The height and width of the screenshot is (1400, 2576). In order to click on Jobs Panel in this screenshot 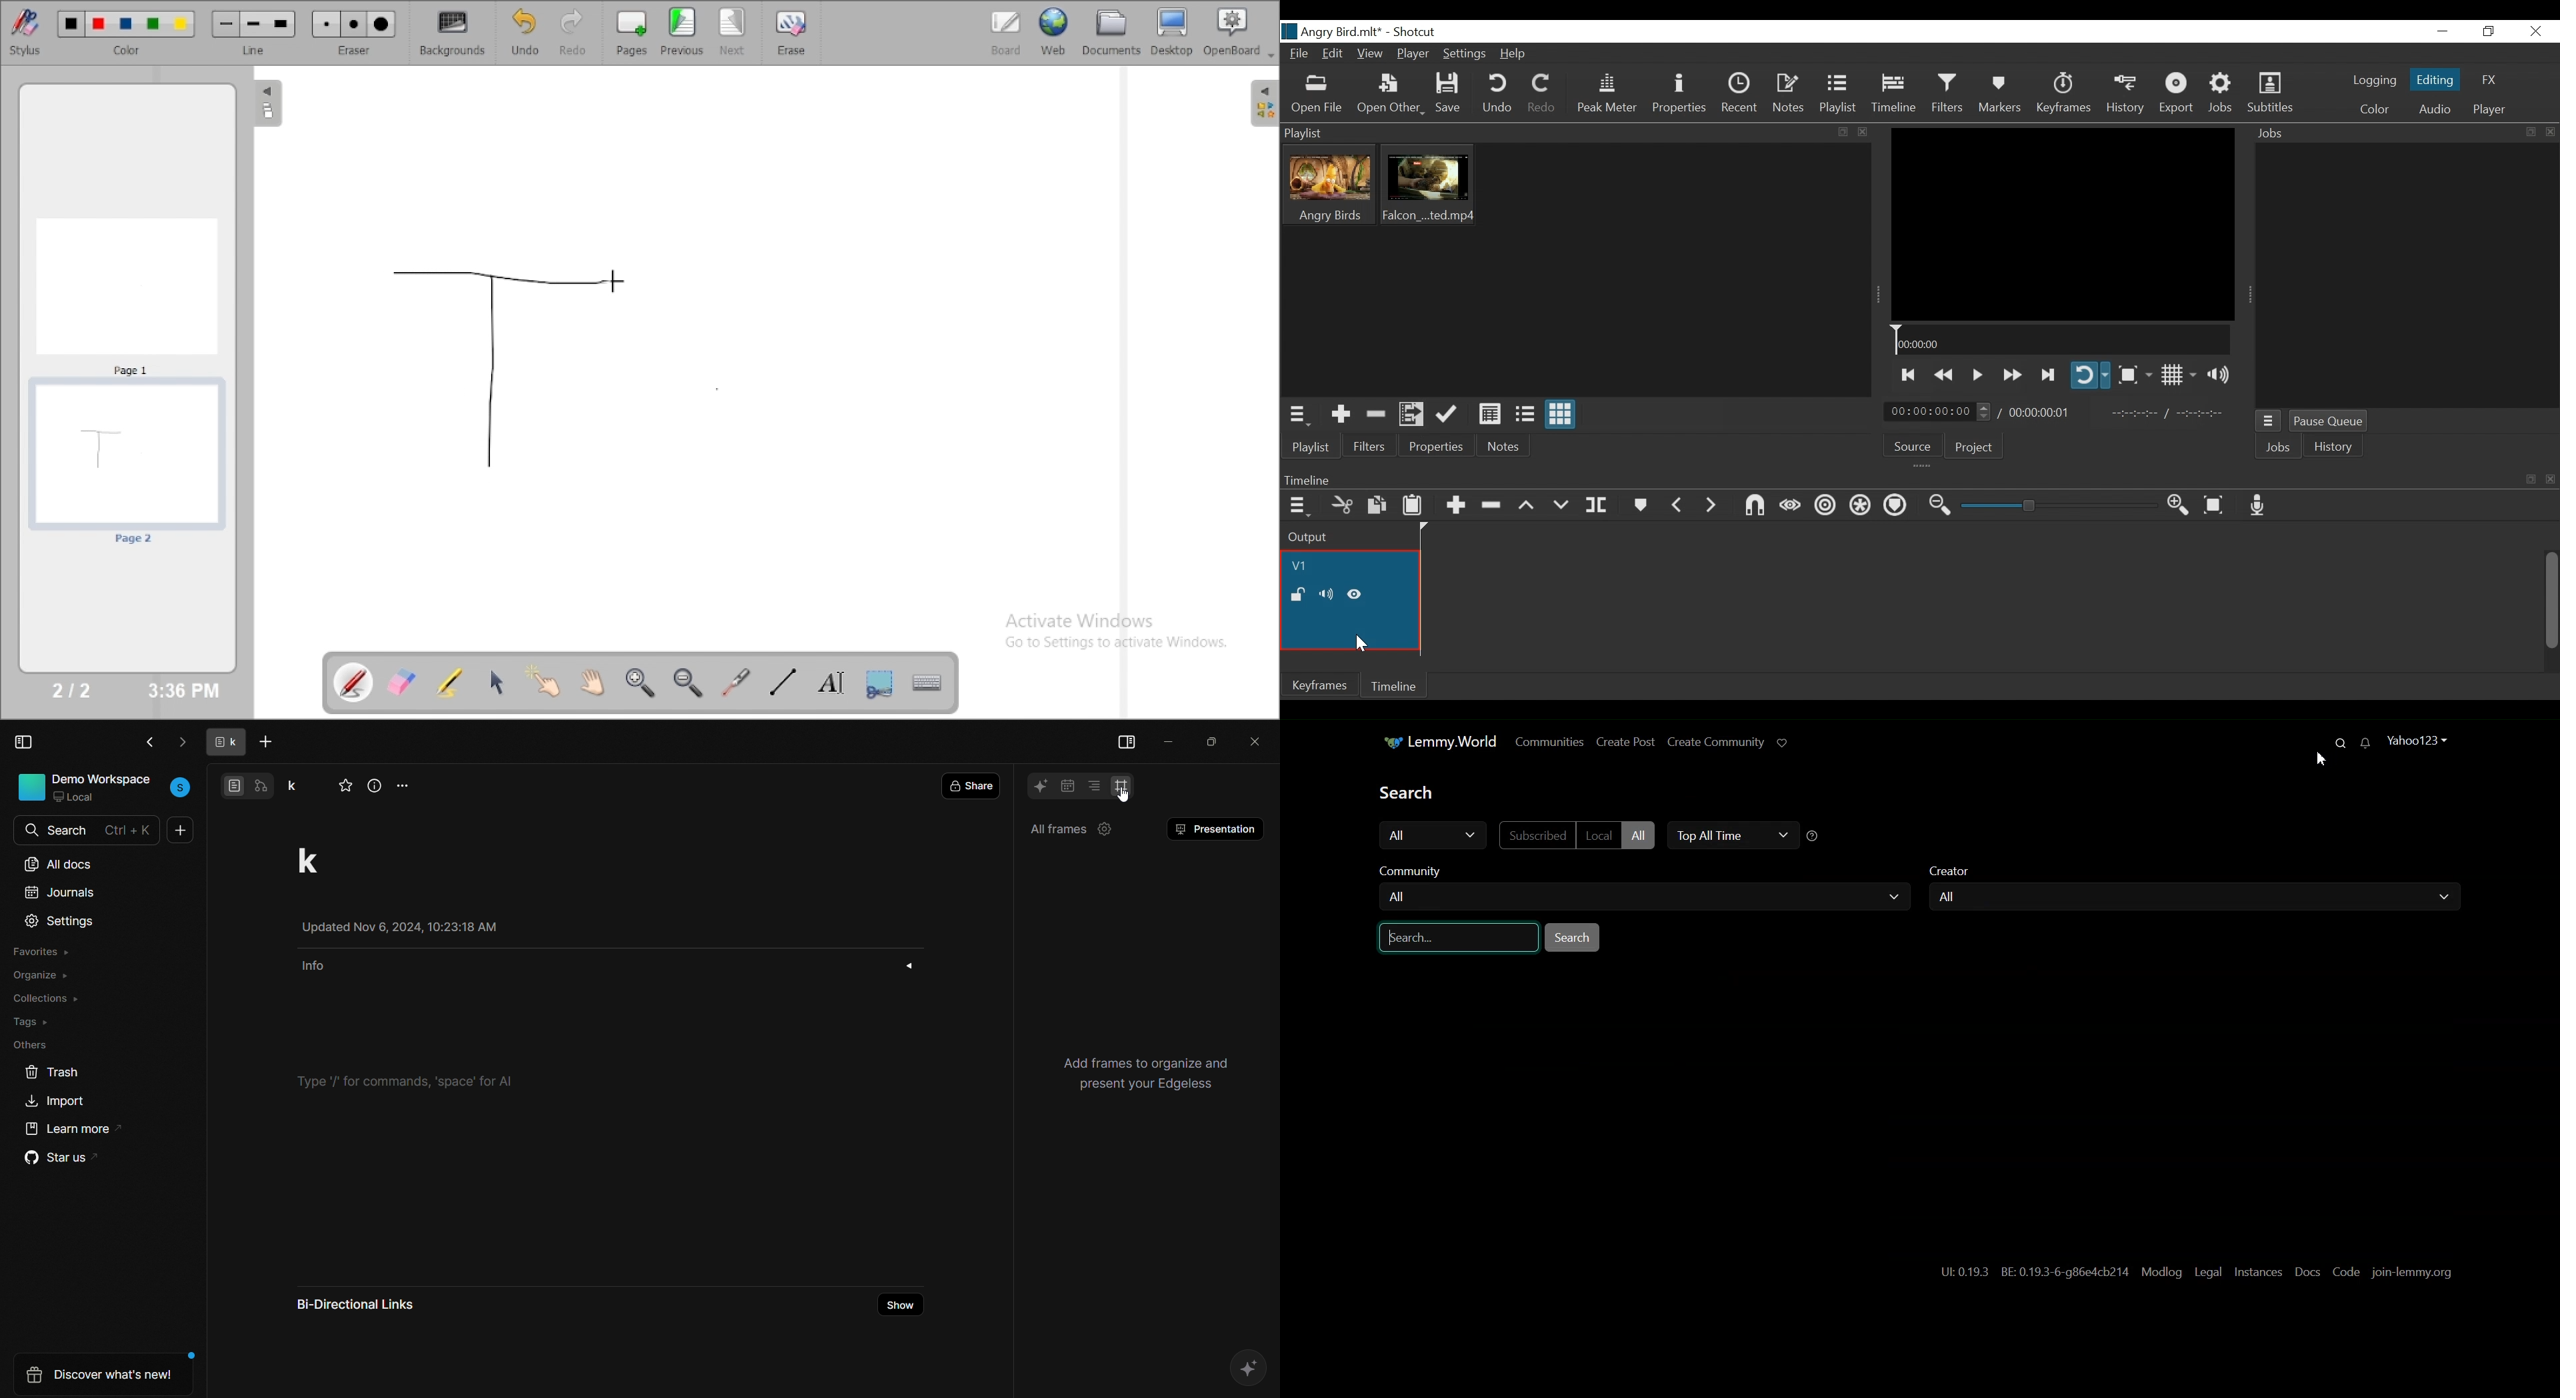, I will do `click(2383, 134)`.